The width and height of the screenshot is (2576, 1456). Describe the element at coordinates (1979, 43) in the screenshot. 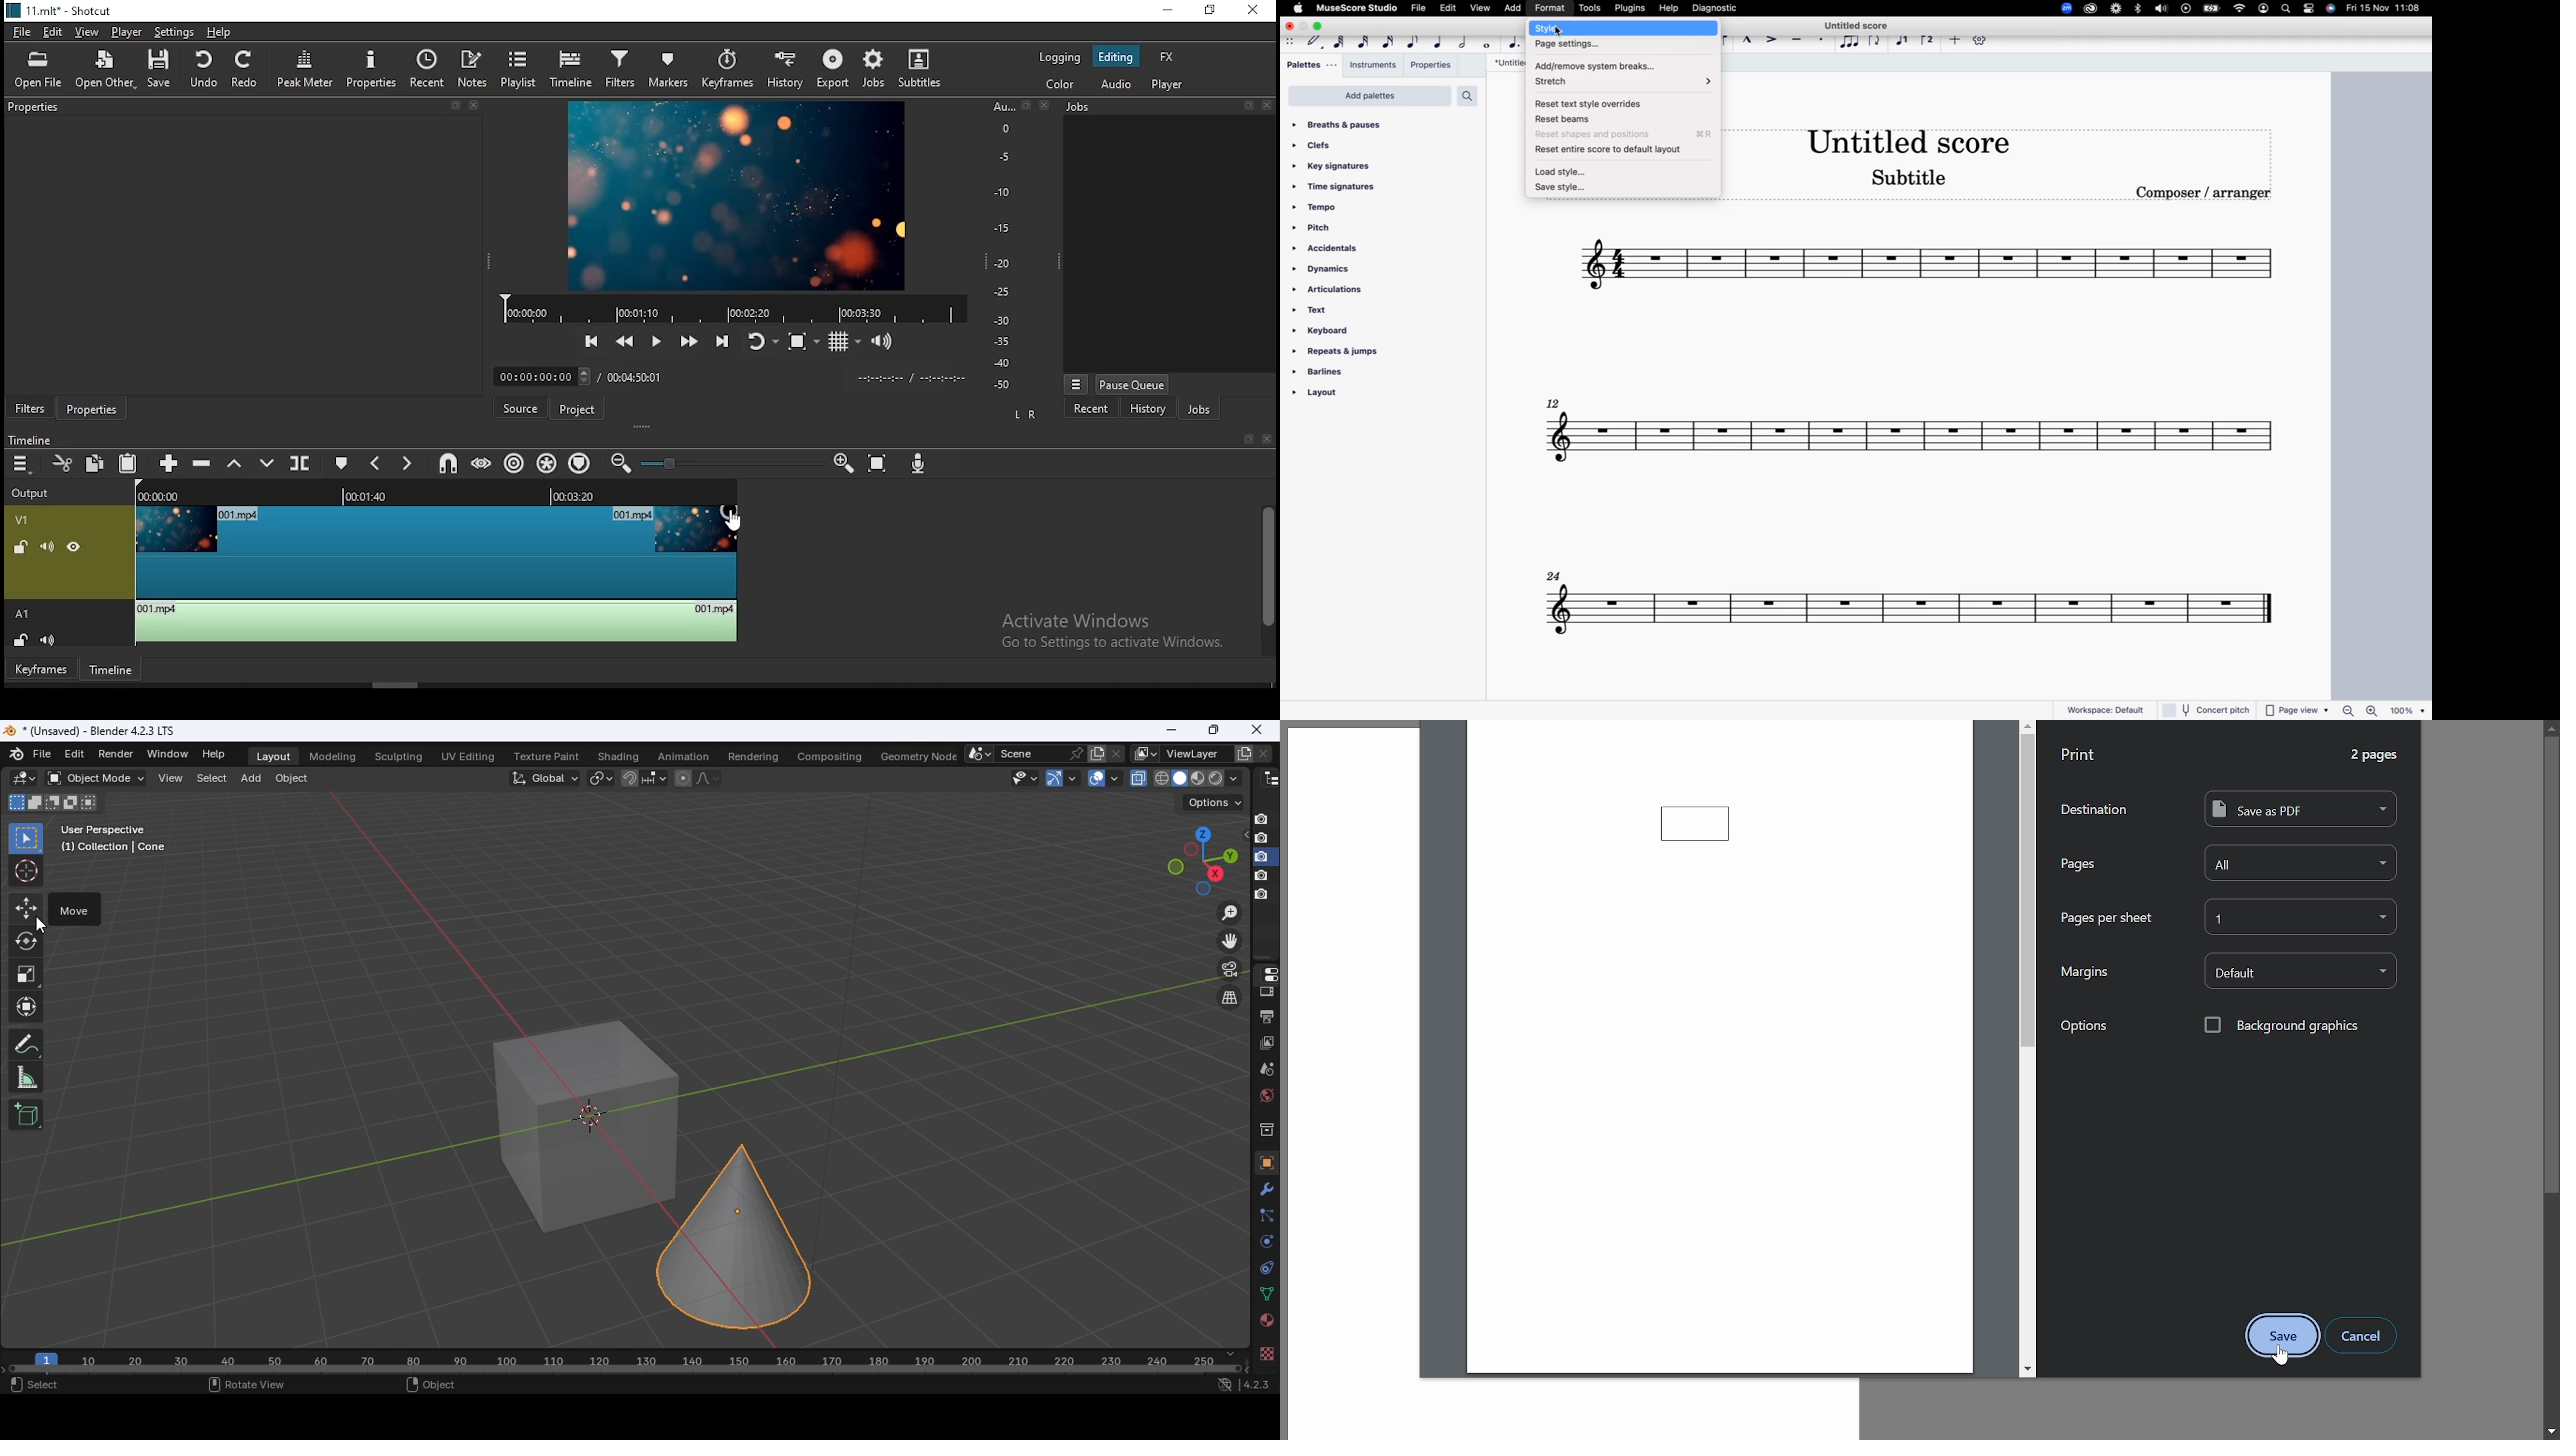

I see `settings` at that location.